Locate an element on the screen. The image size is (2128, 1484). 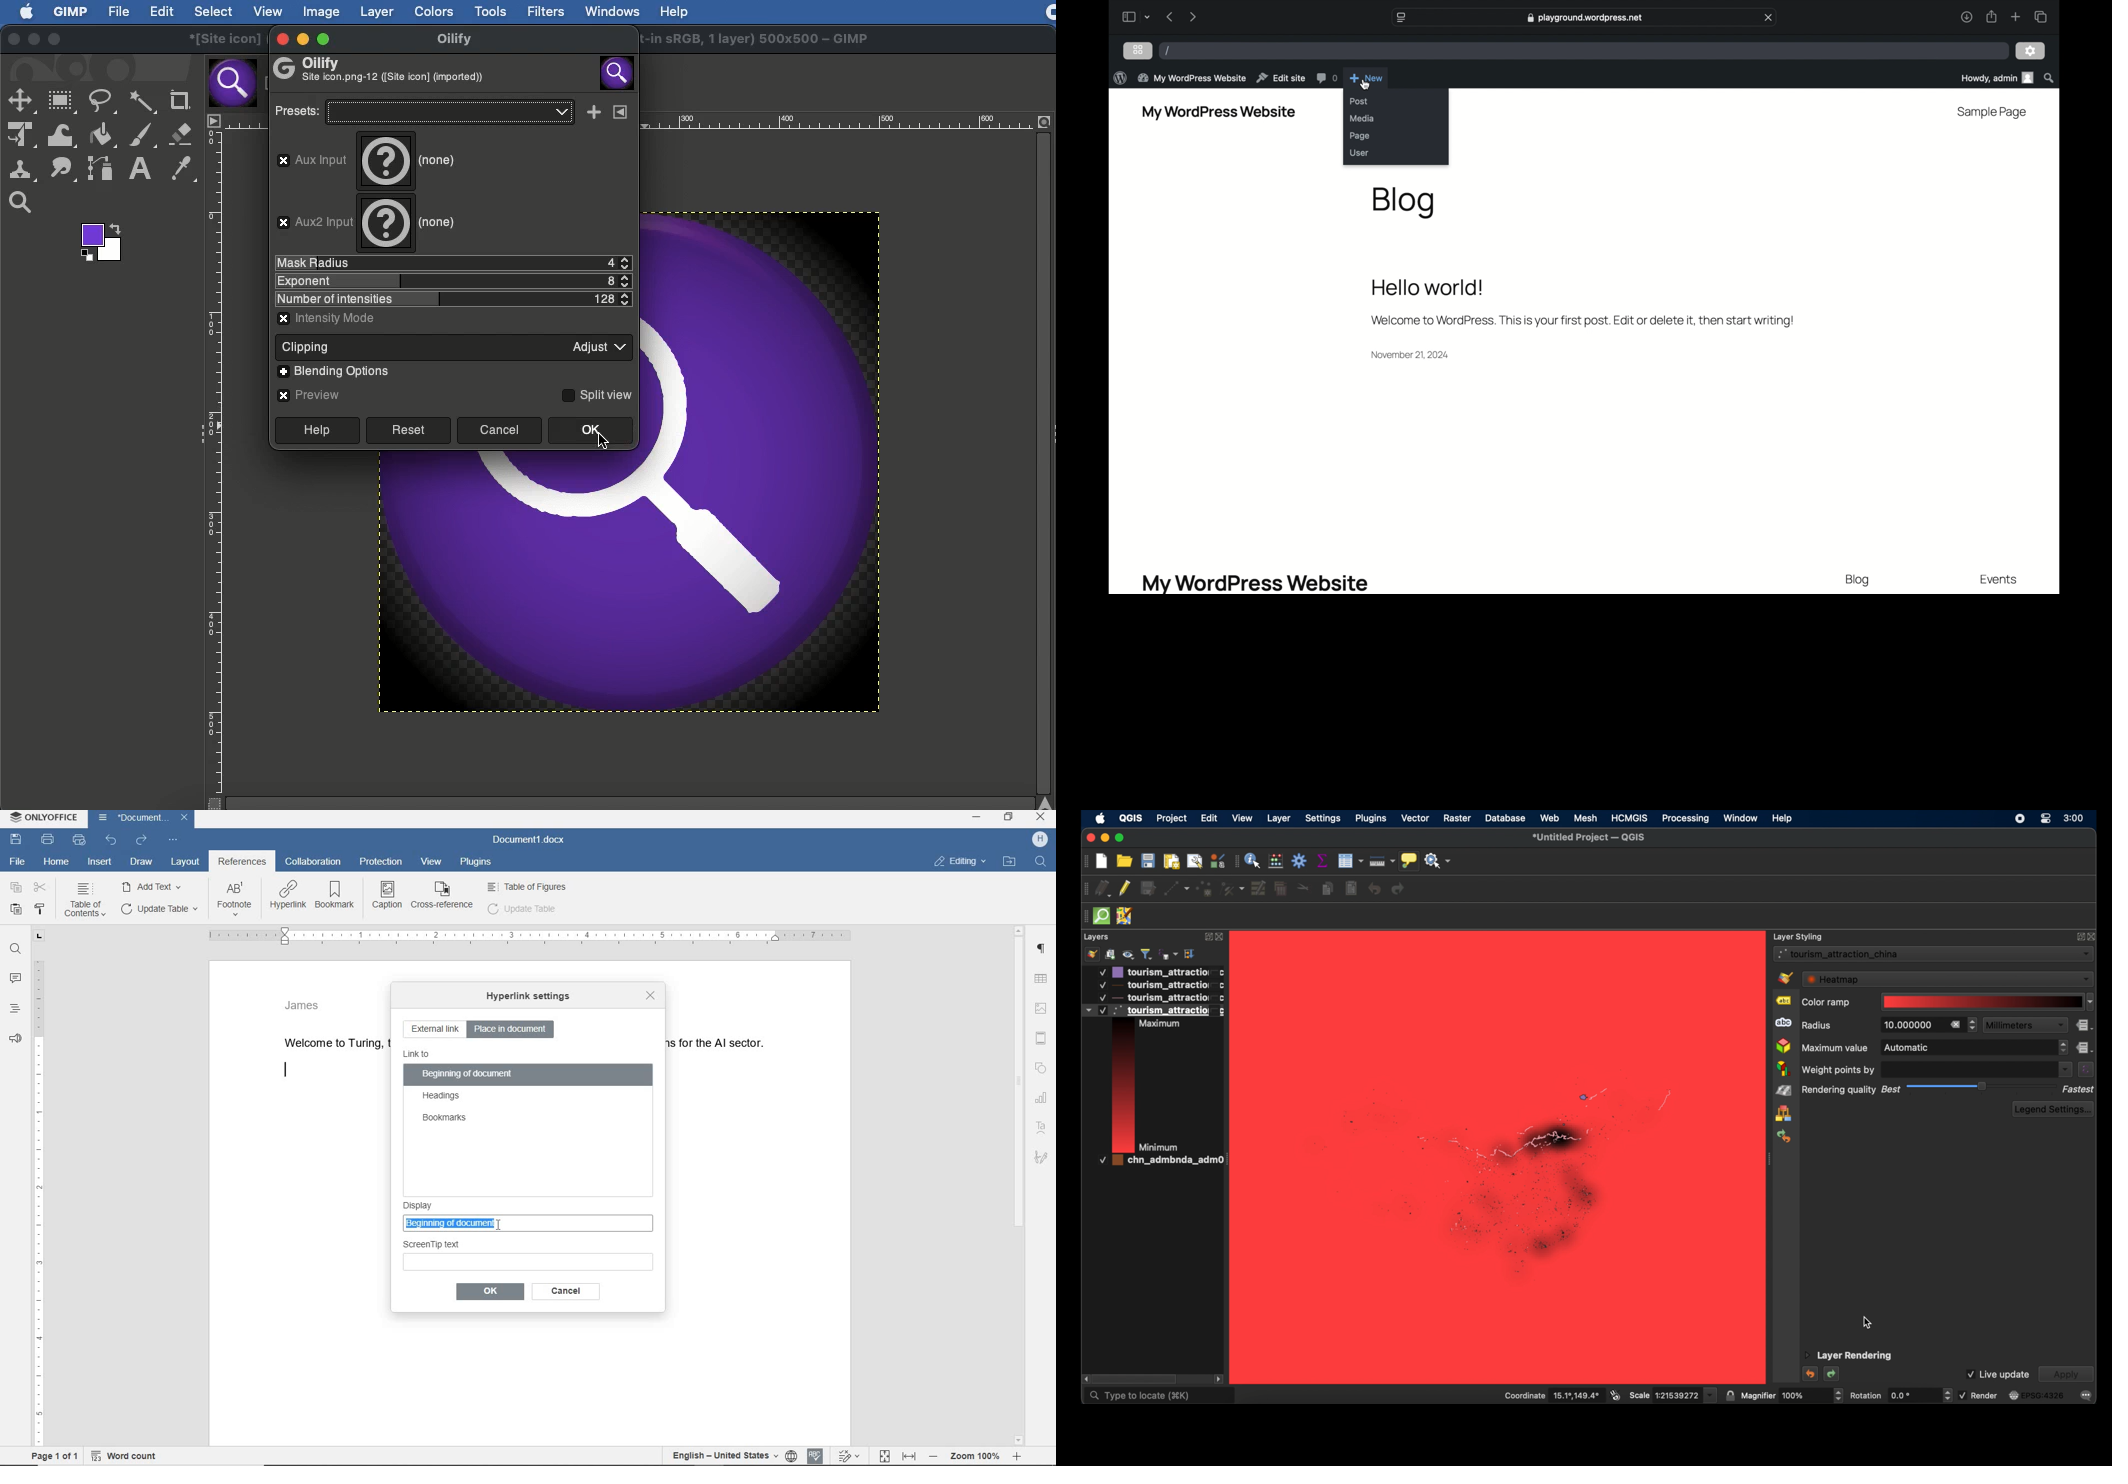
show tab overview is located at coordinates (2040, 16).